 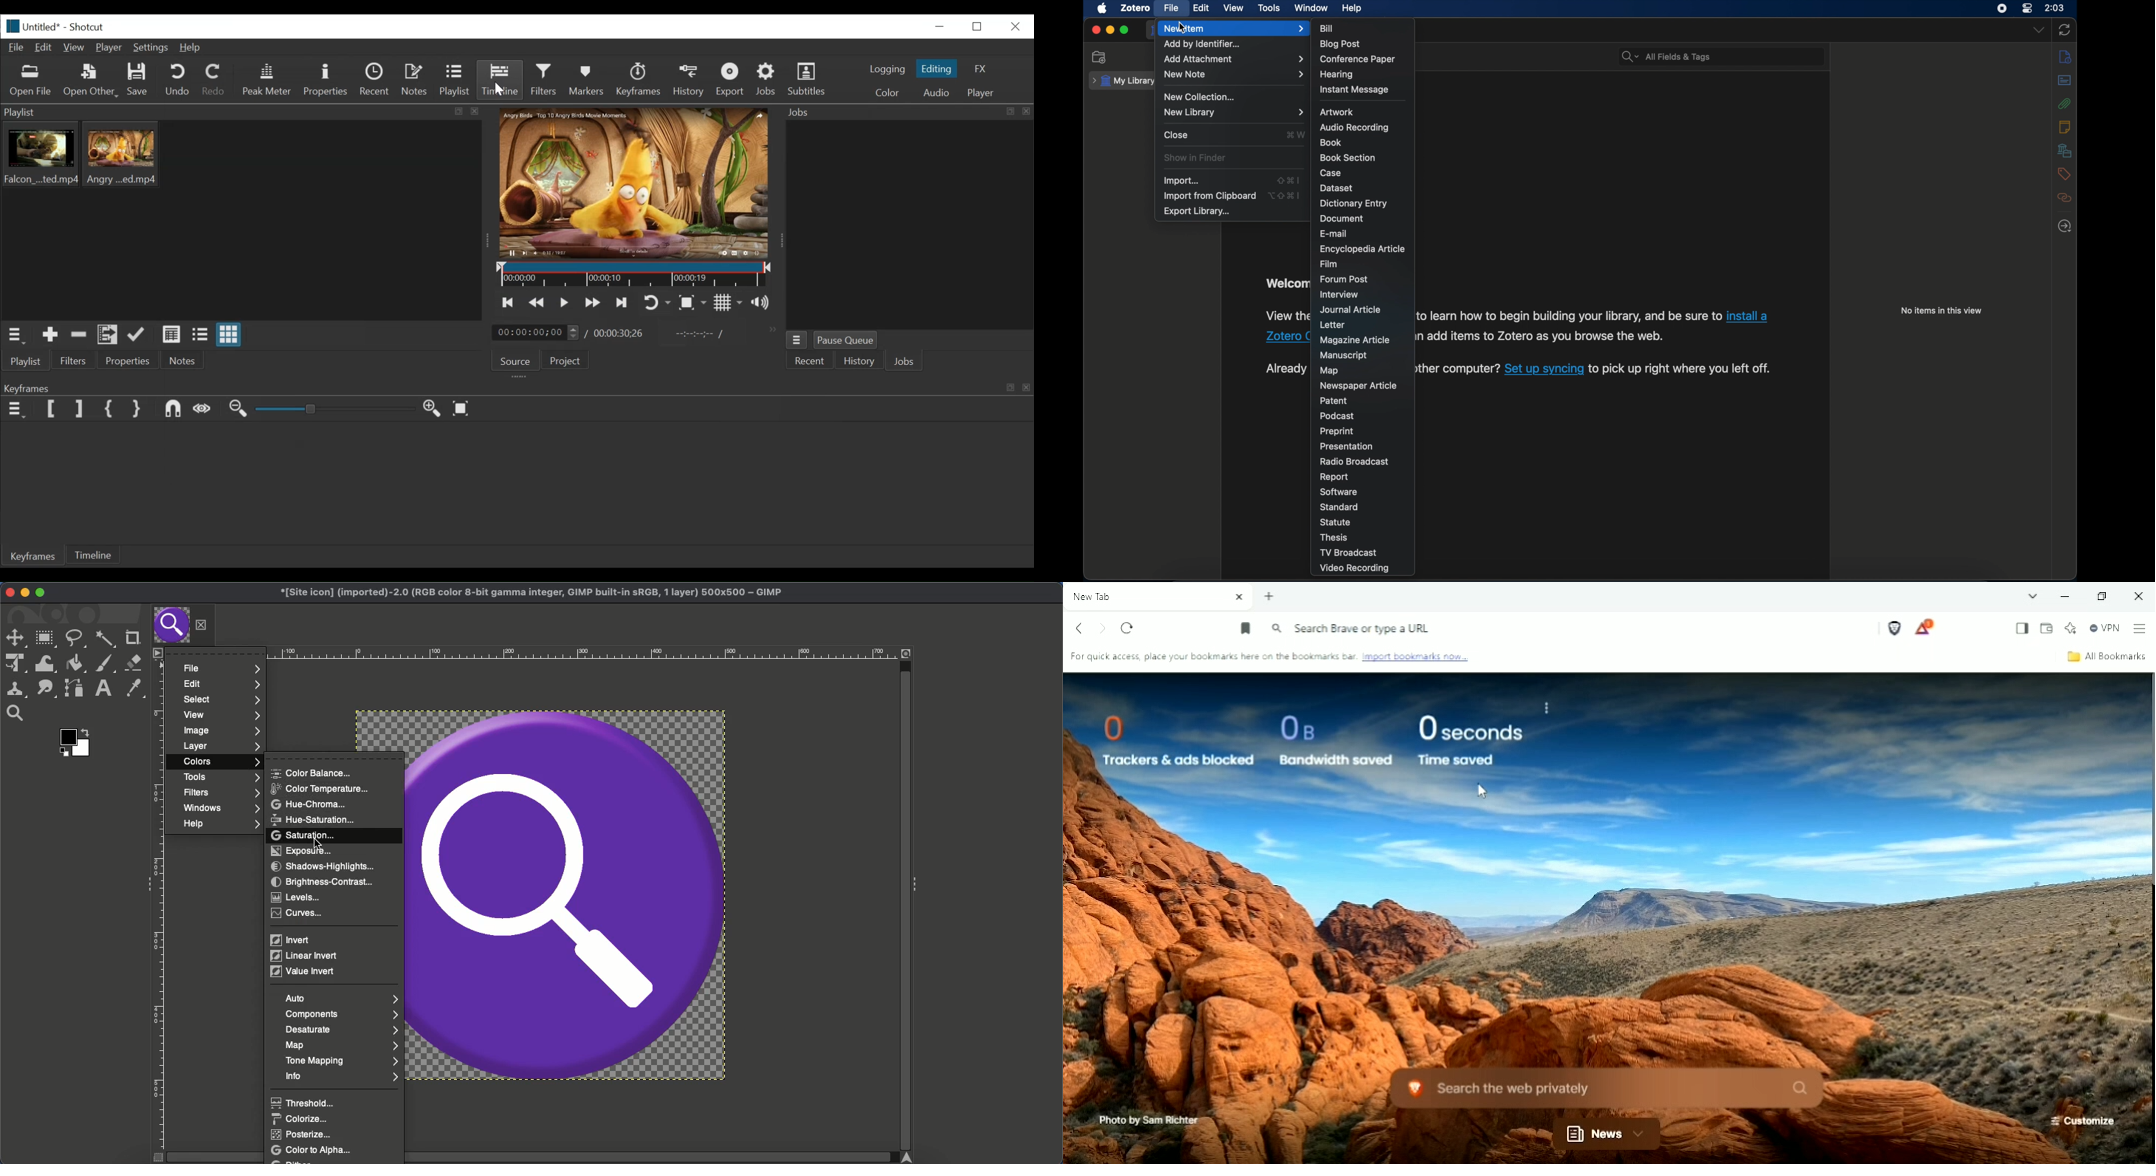 I want to click on Maximize, so click(x=43, y=593).